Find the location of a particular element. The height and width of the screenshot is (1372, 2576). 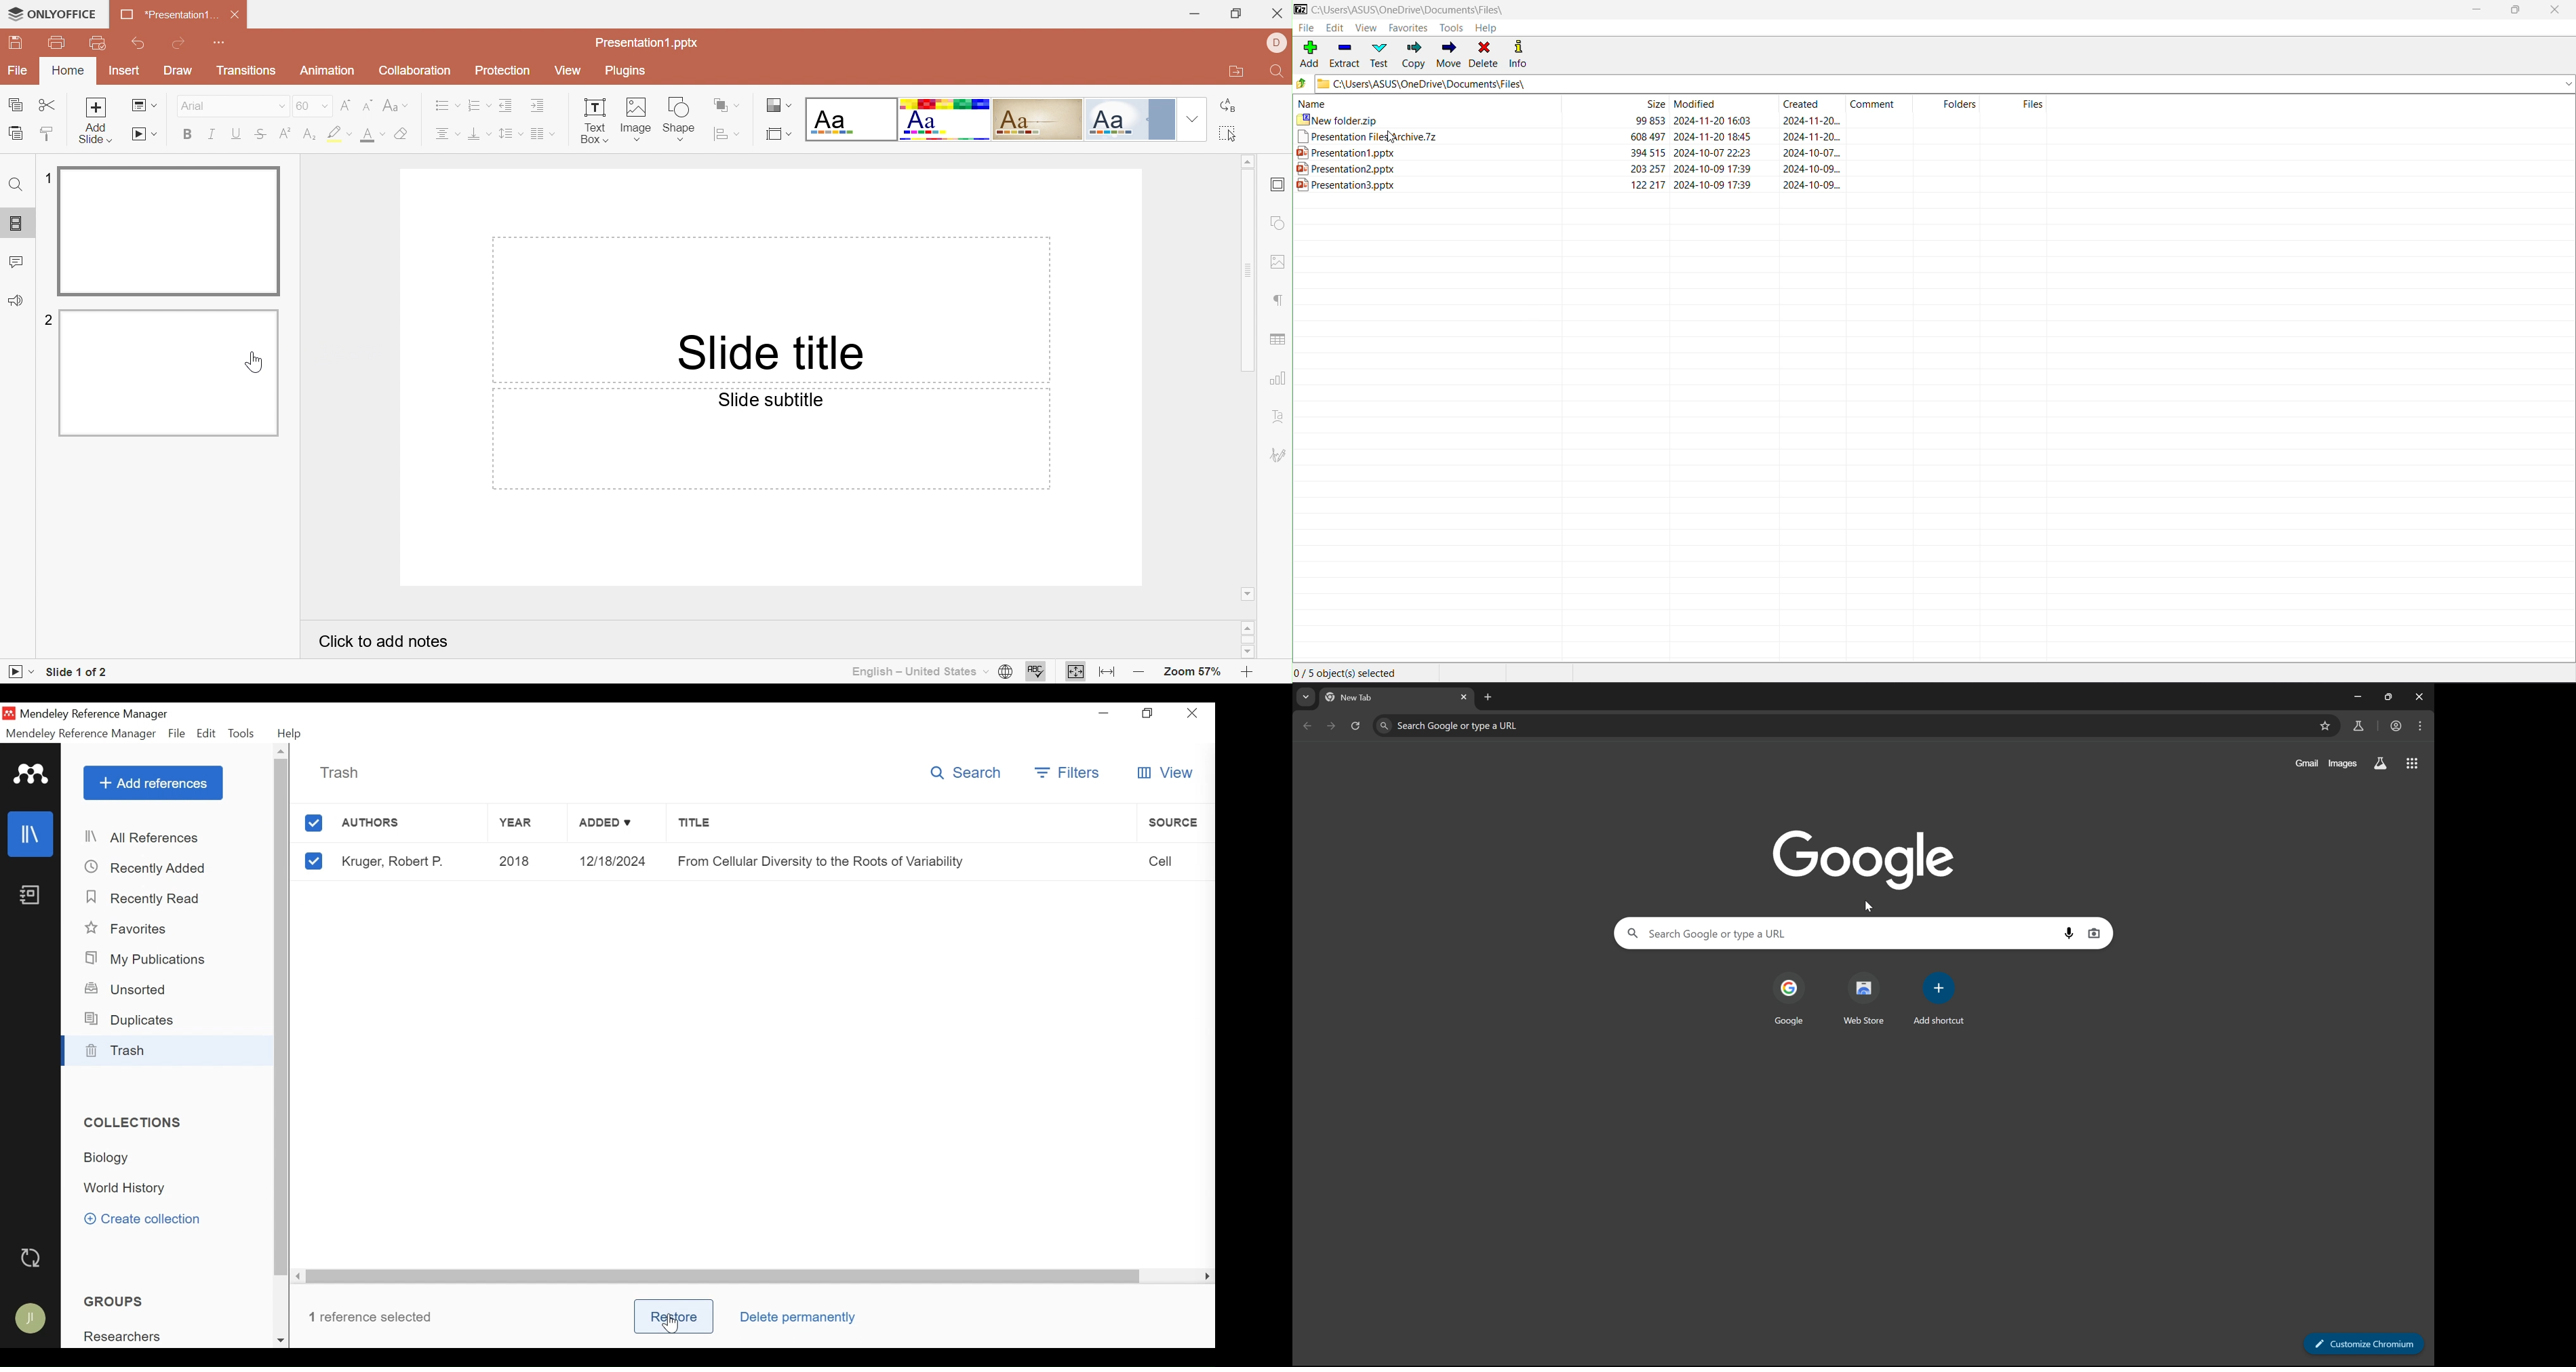

DELL is located at coordinates (1274, 40).